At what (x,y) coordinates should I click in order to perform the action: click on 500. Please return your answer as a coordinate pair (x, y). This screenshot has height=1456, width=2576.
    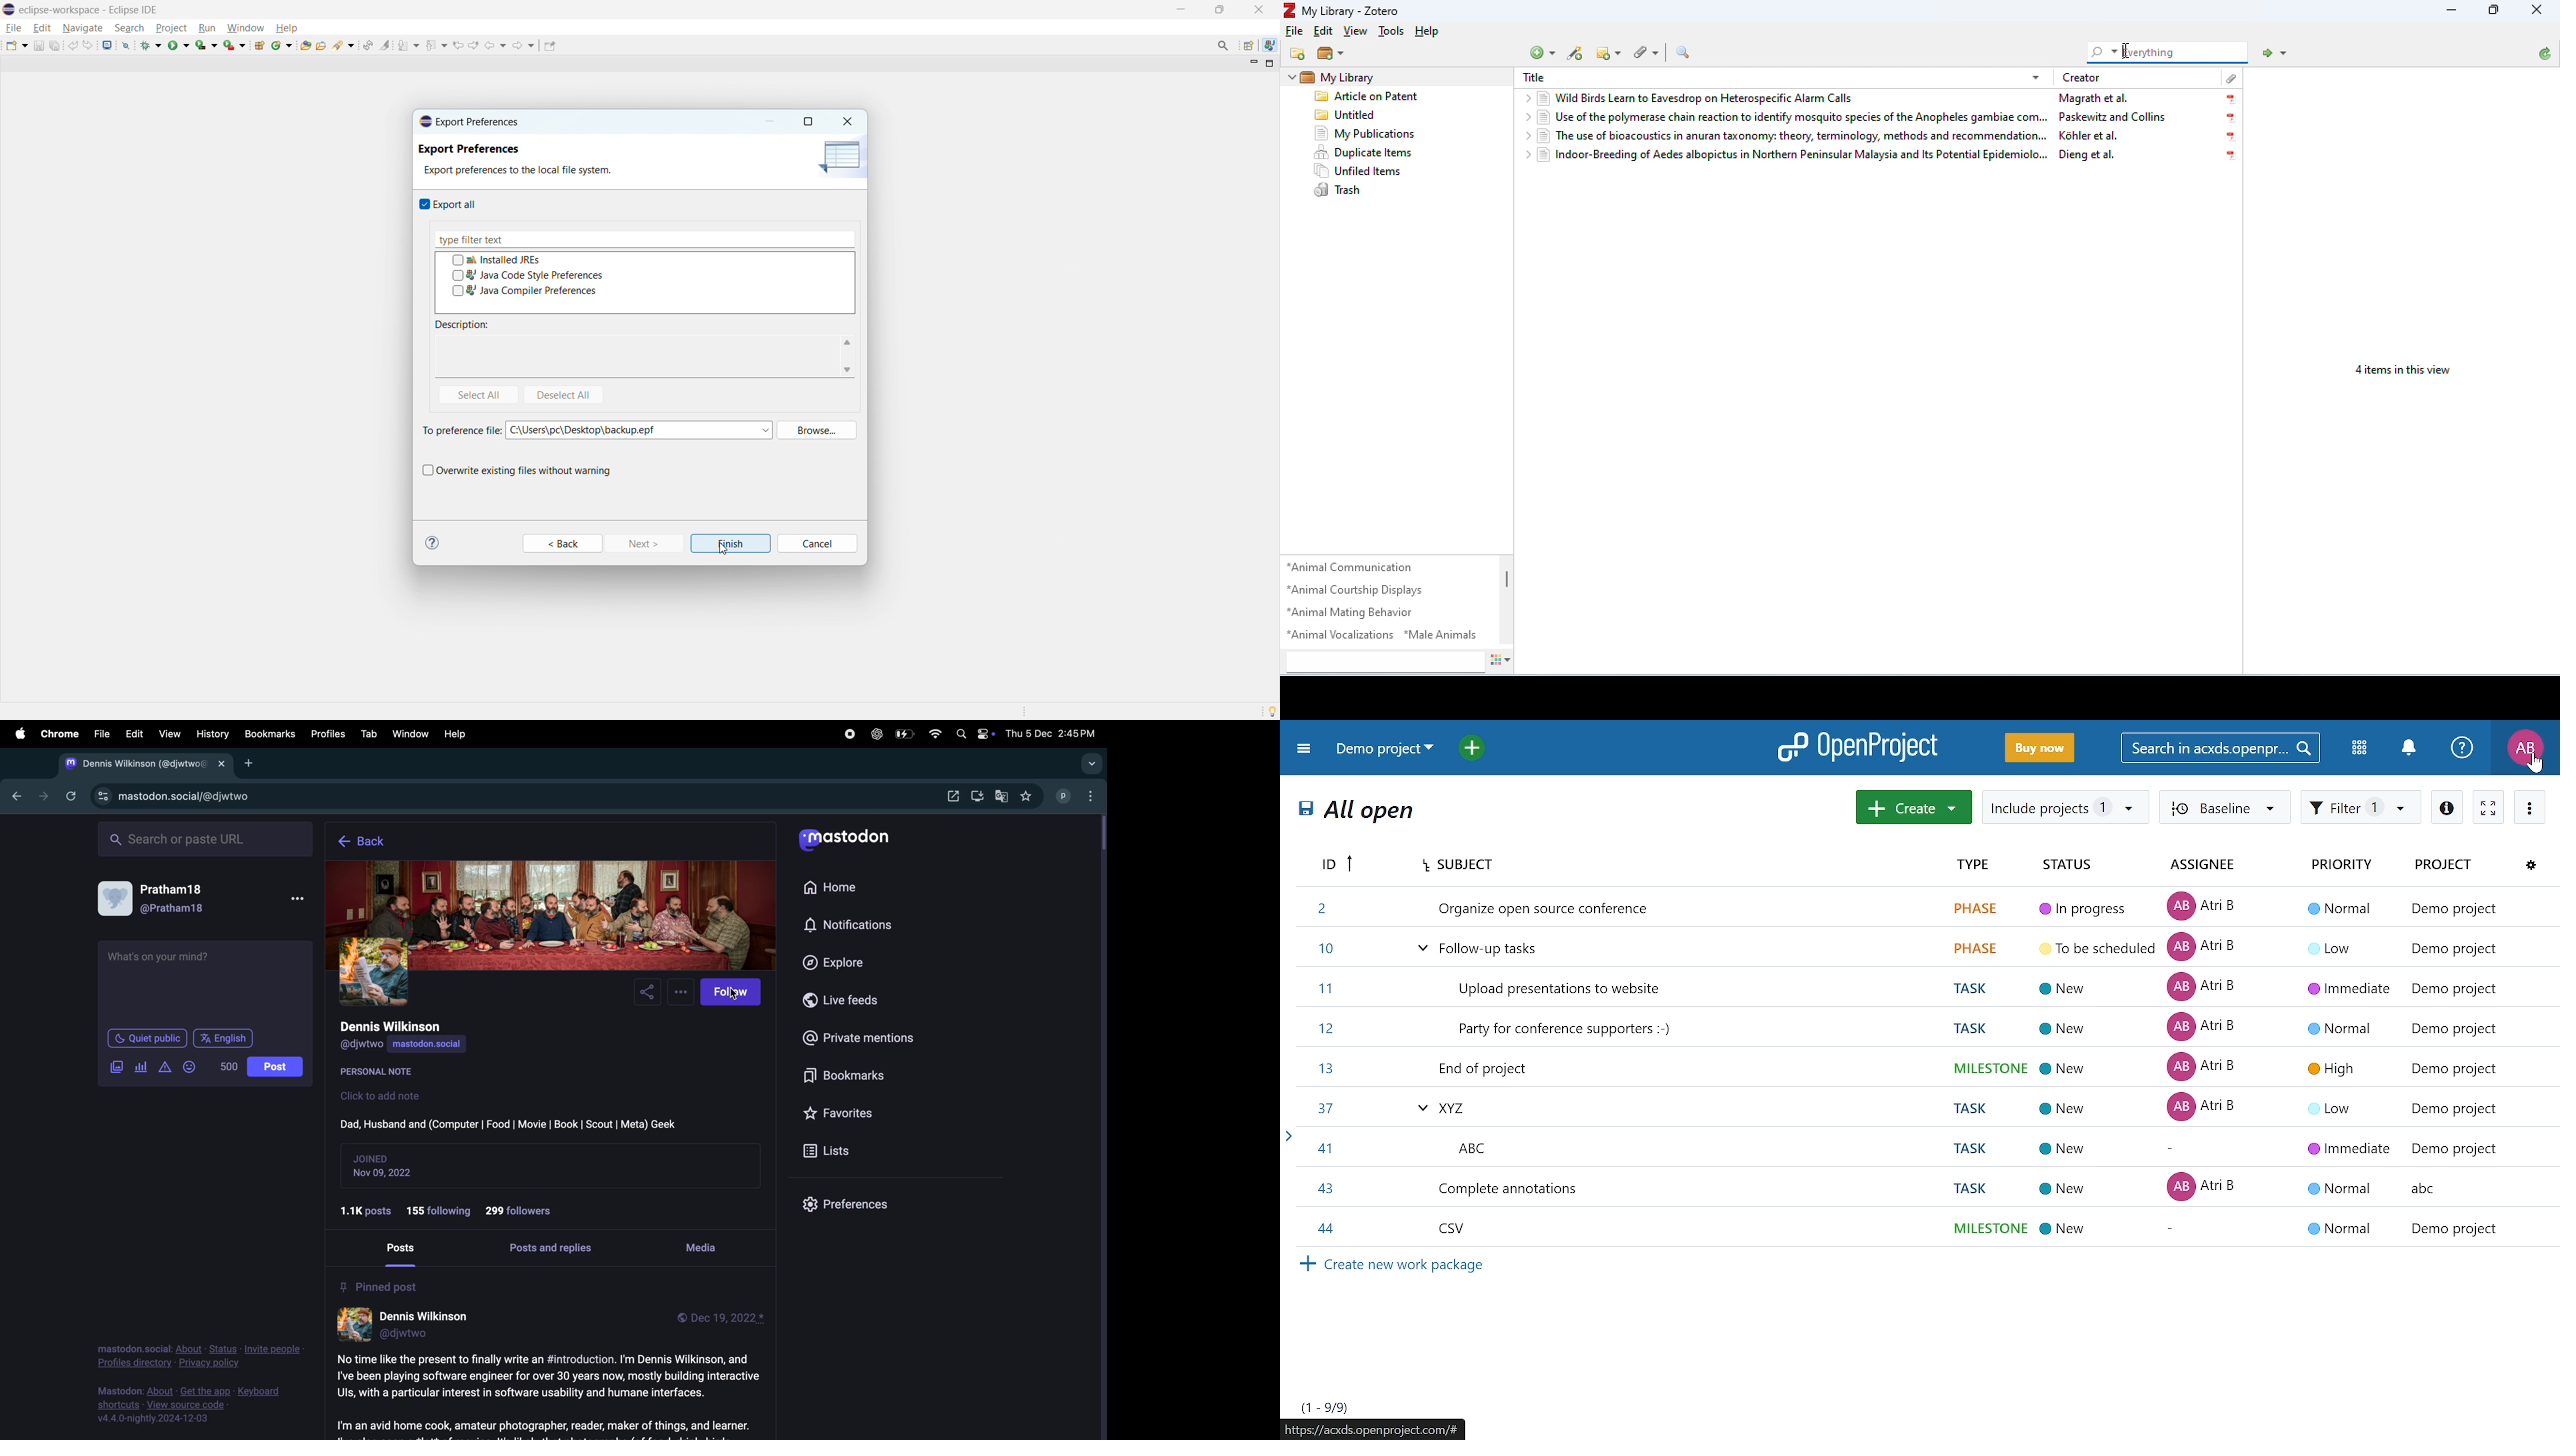
    Looking at the image, I should click on (228, 1066).